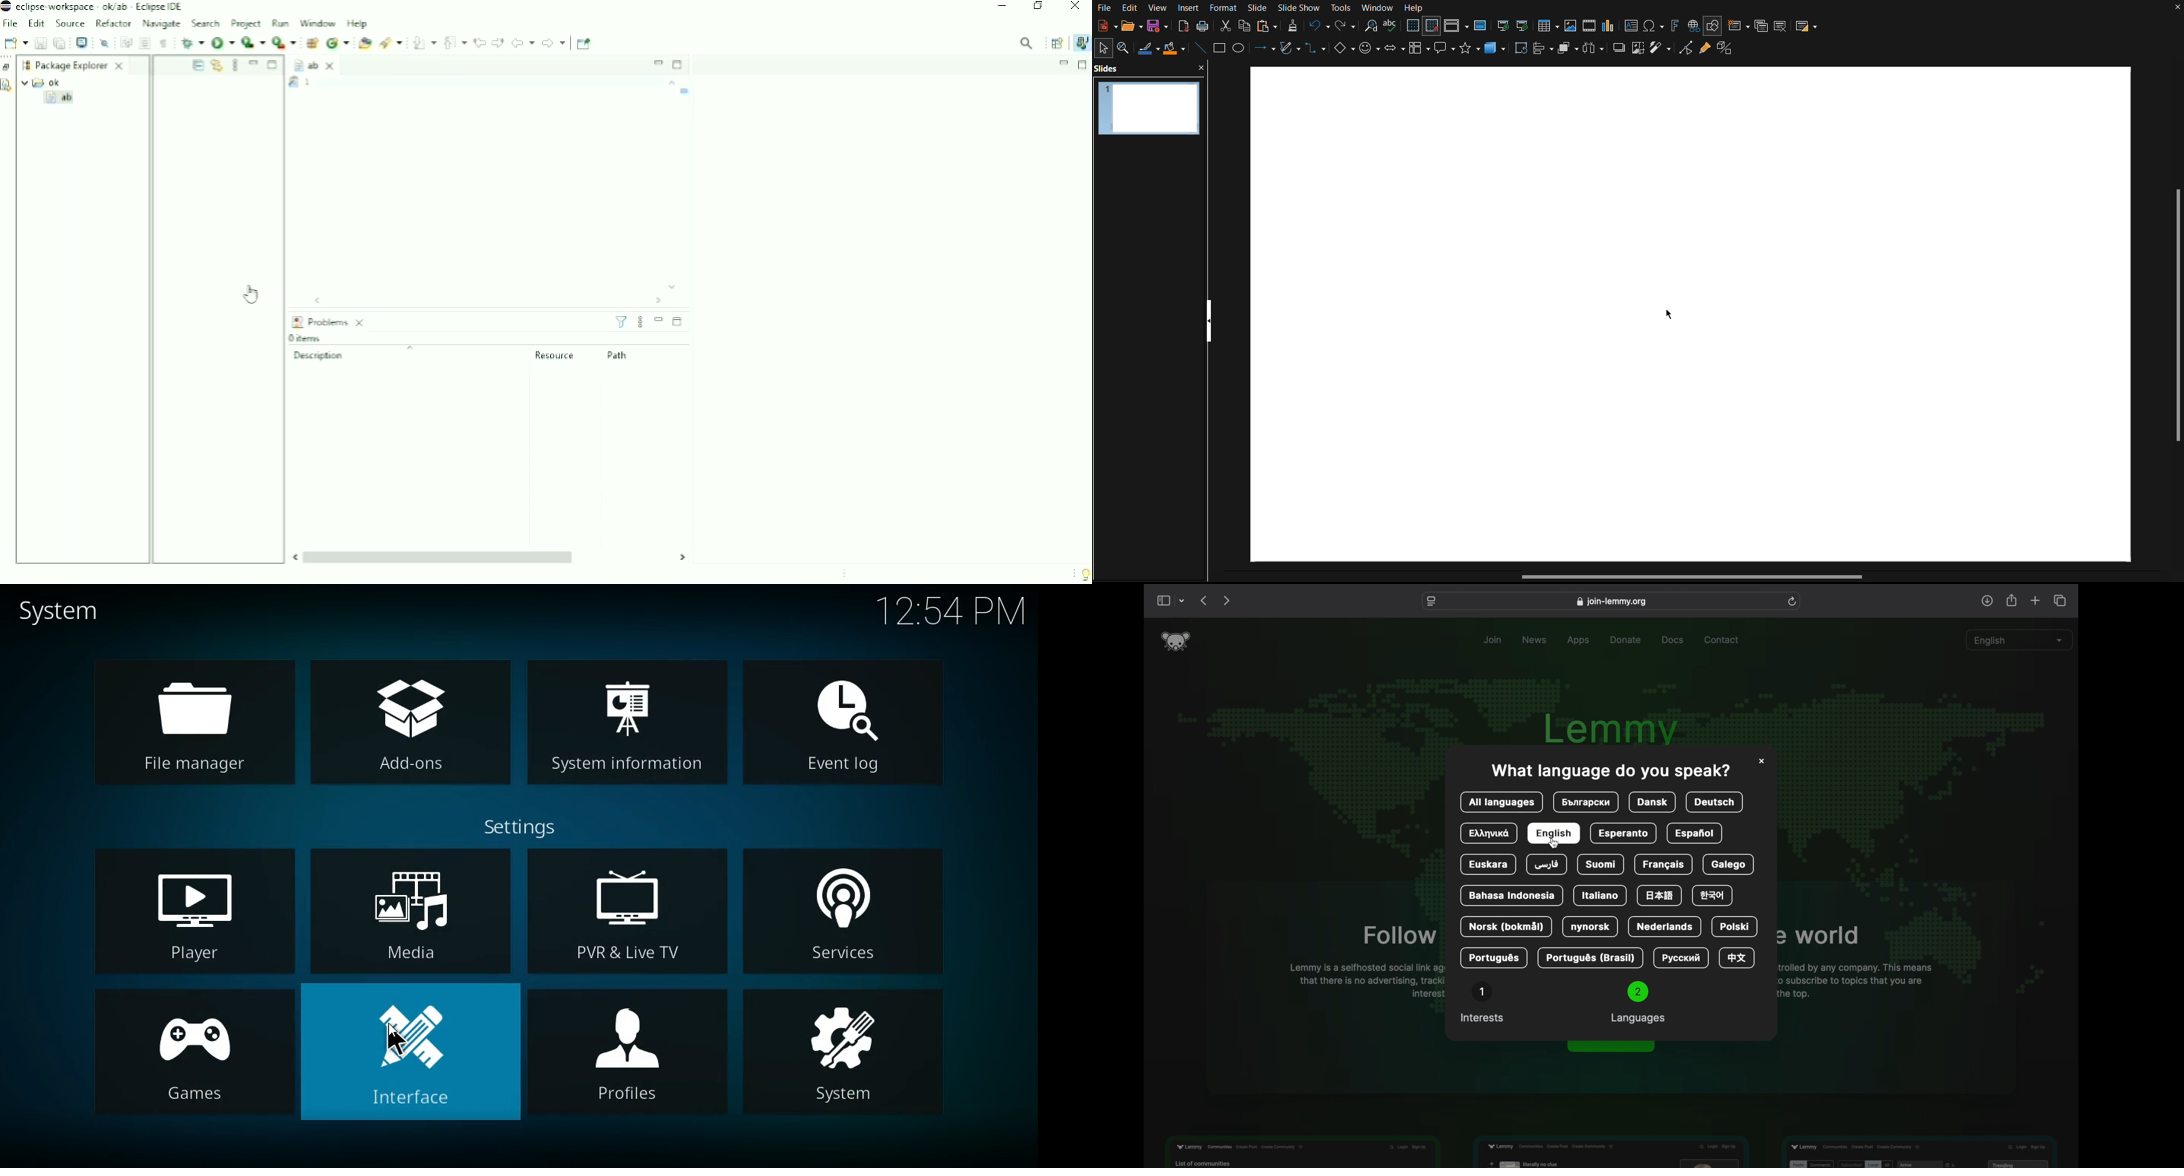 Image resolution: width=2184 pixels, height=1176 pixels. I want to click on euskara, so click(1488, 864).